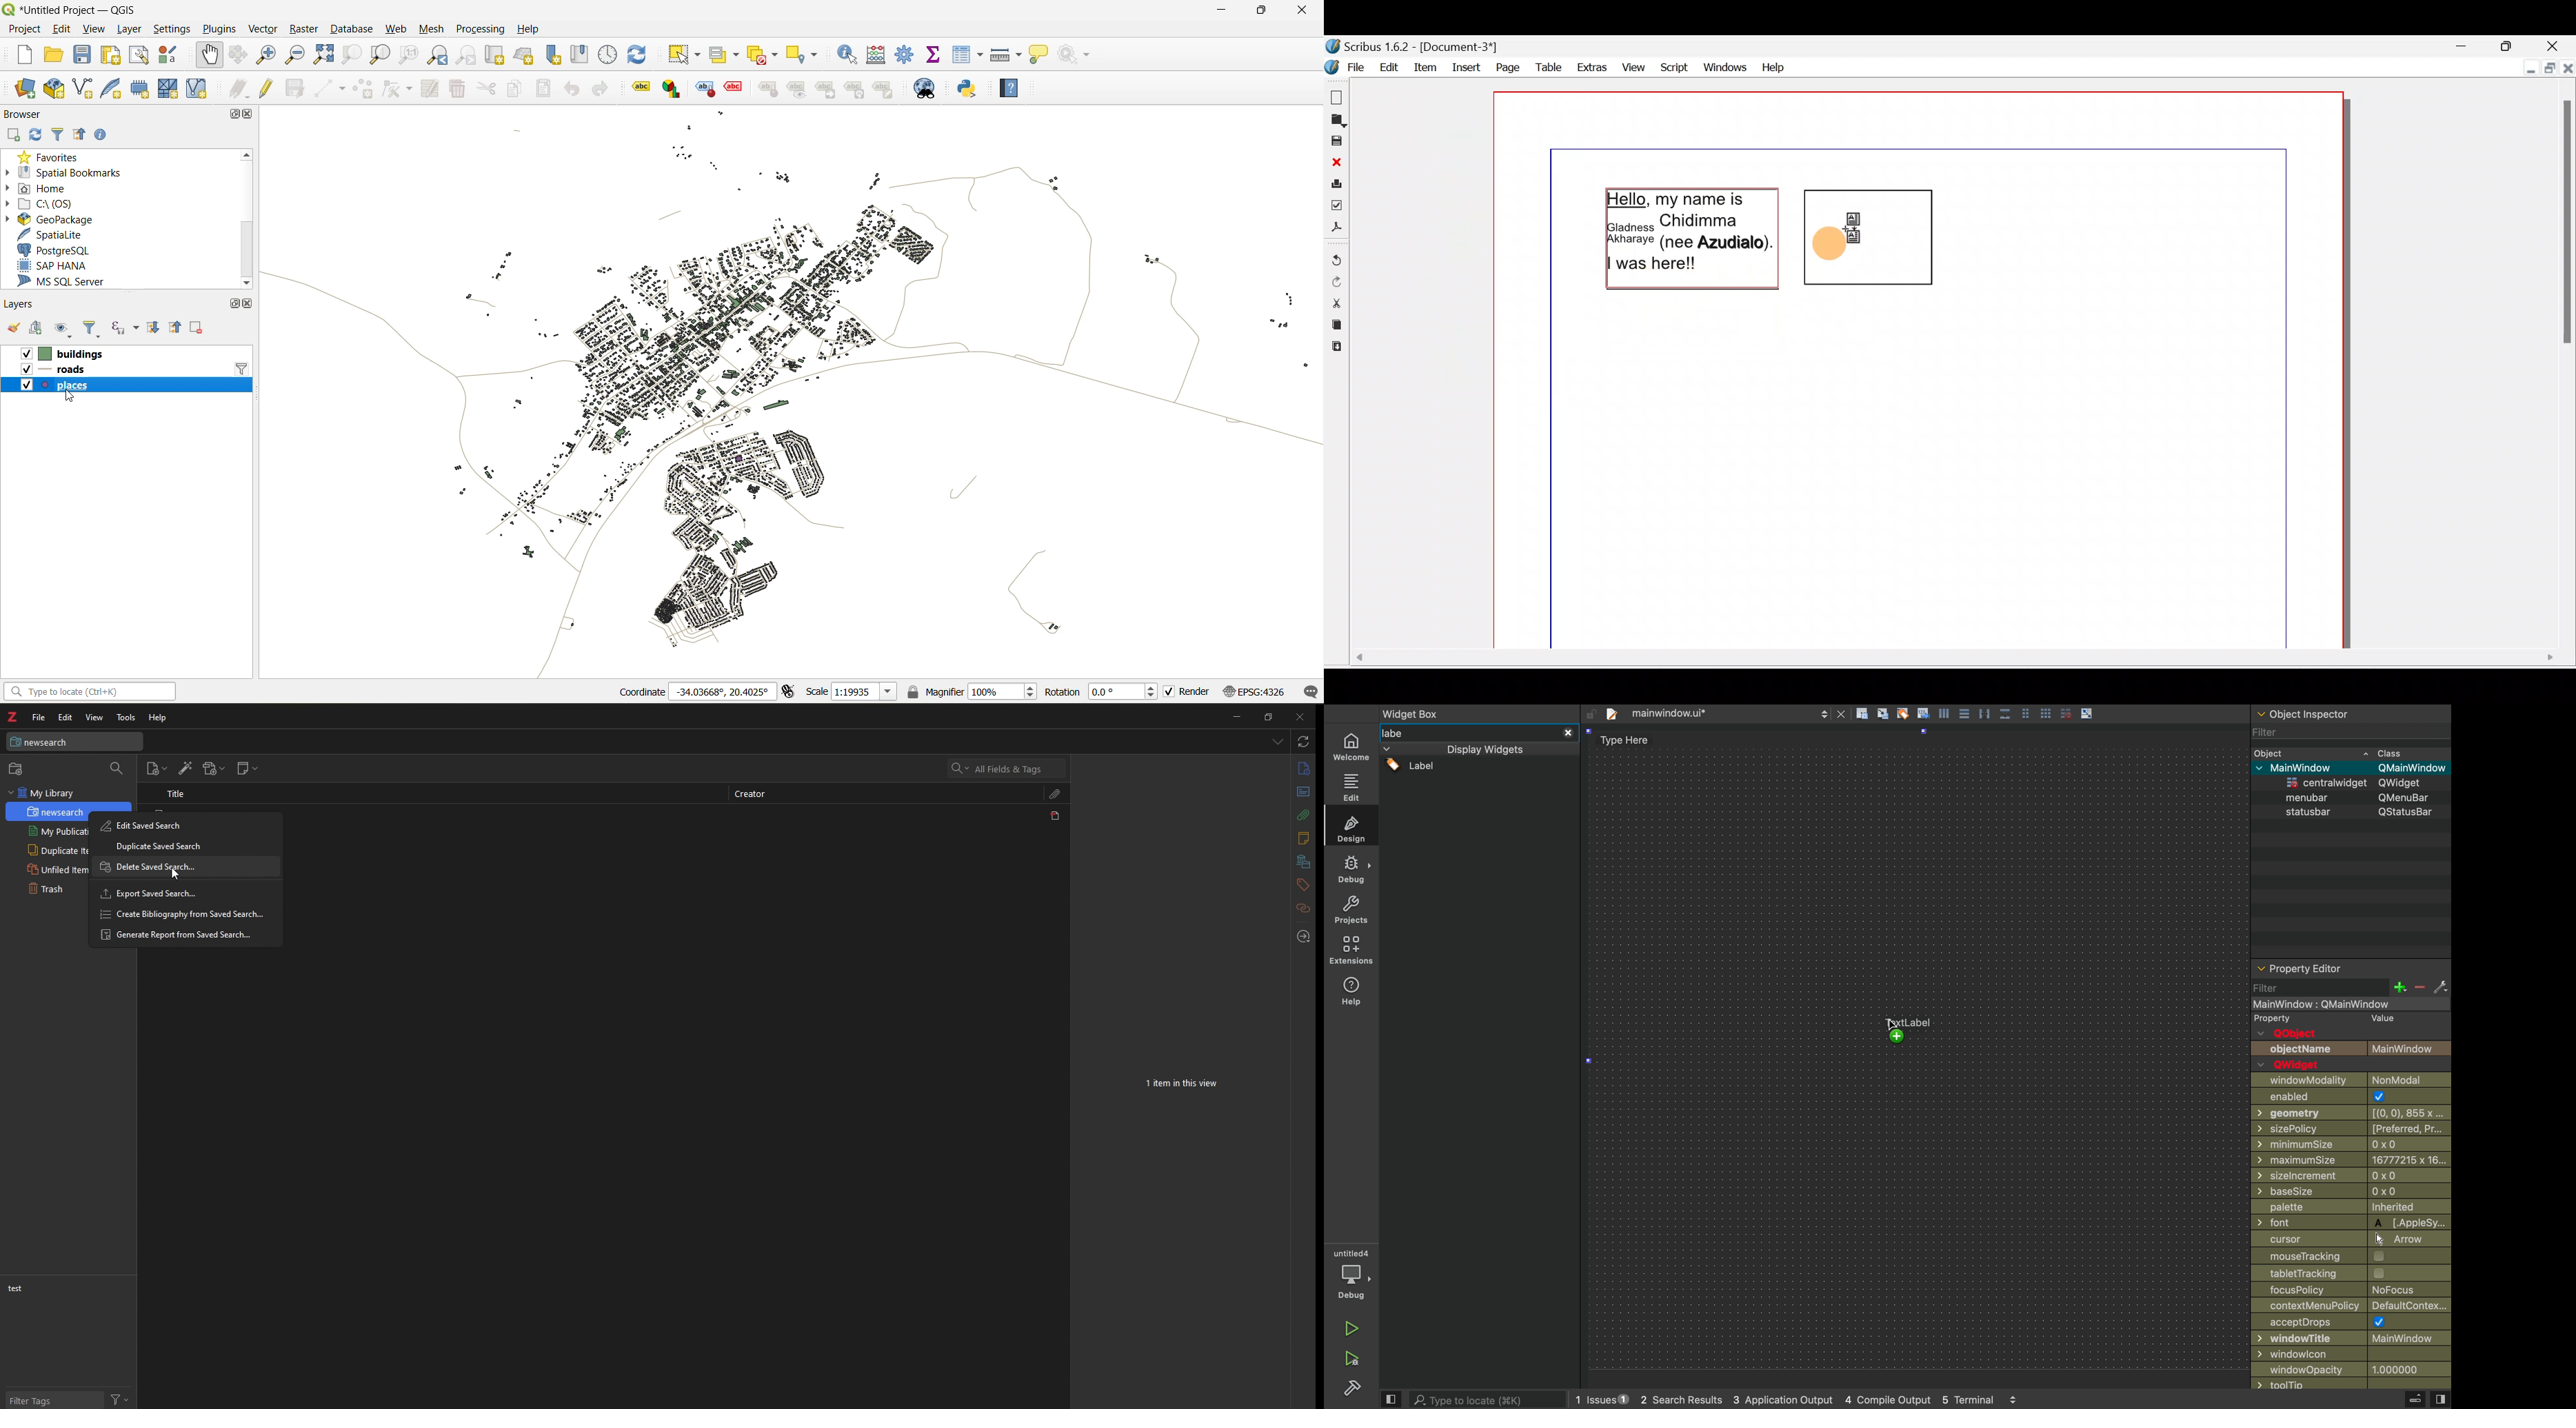 This screenshot has width=2576, height=1428. What do you see at coordinates (1271, 717) in the screenshot?
I see `restore` at bounding box center [1271, 717].